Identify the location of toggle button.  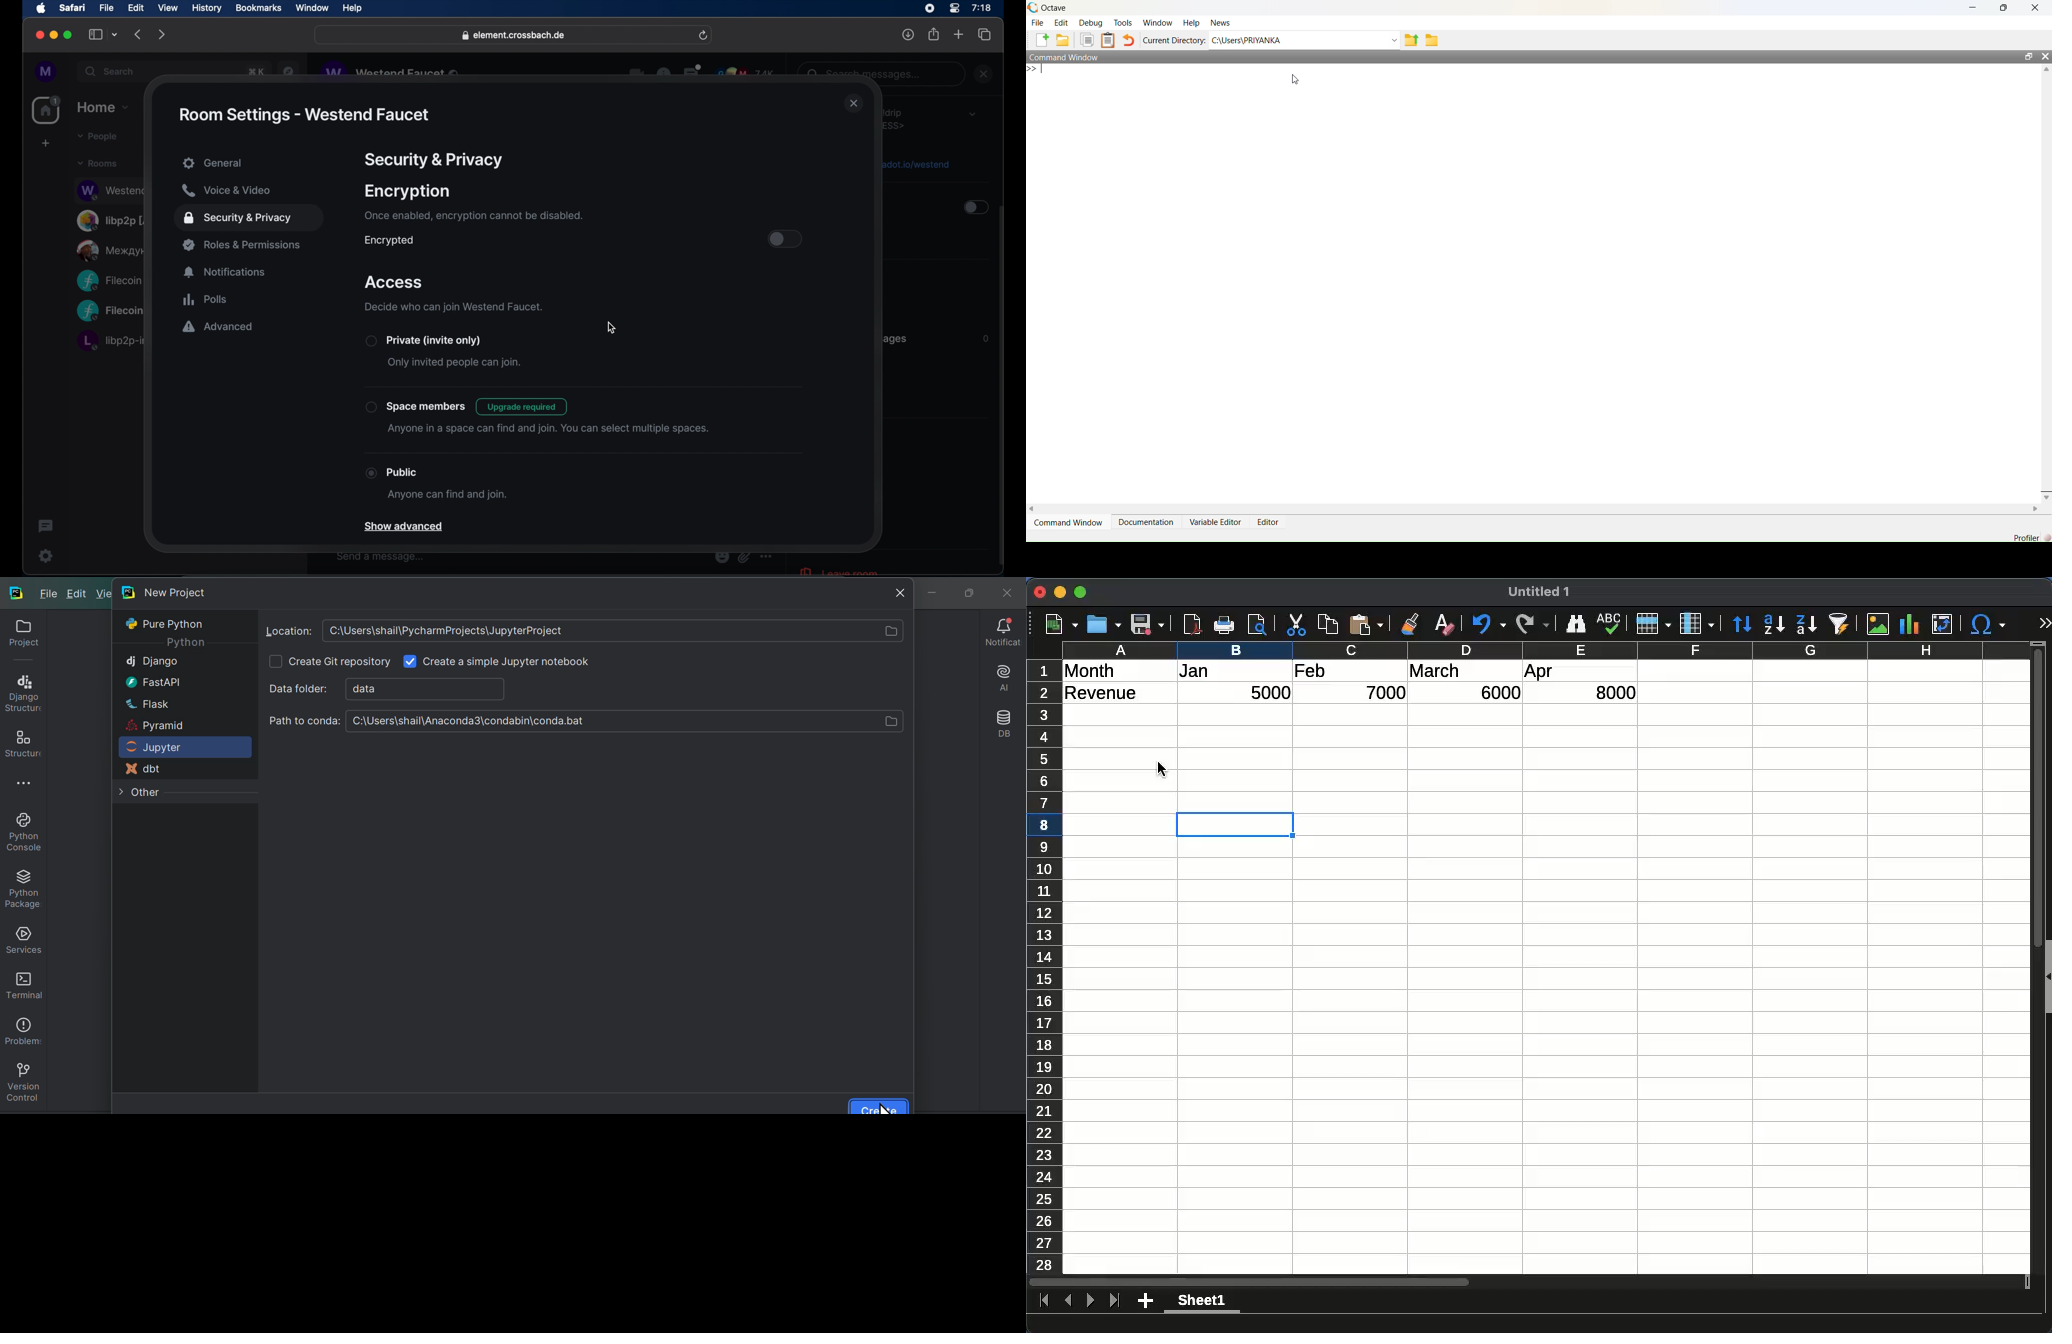
(786, 239).